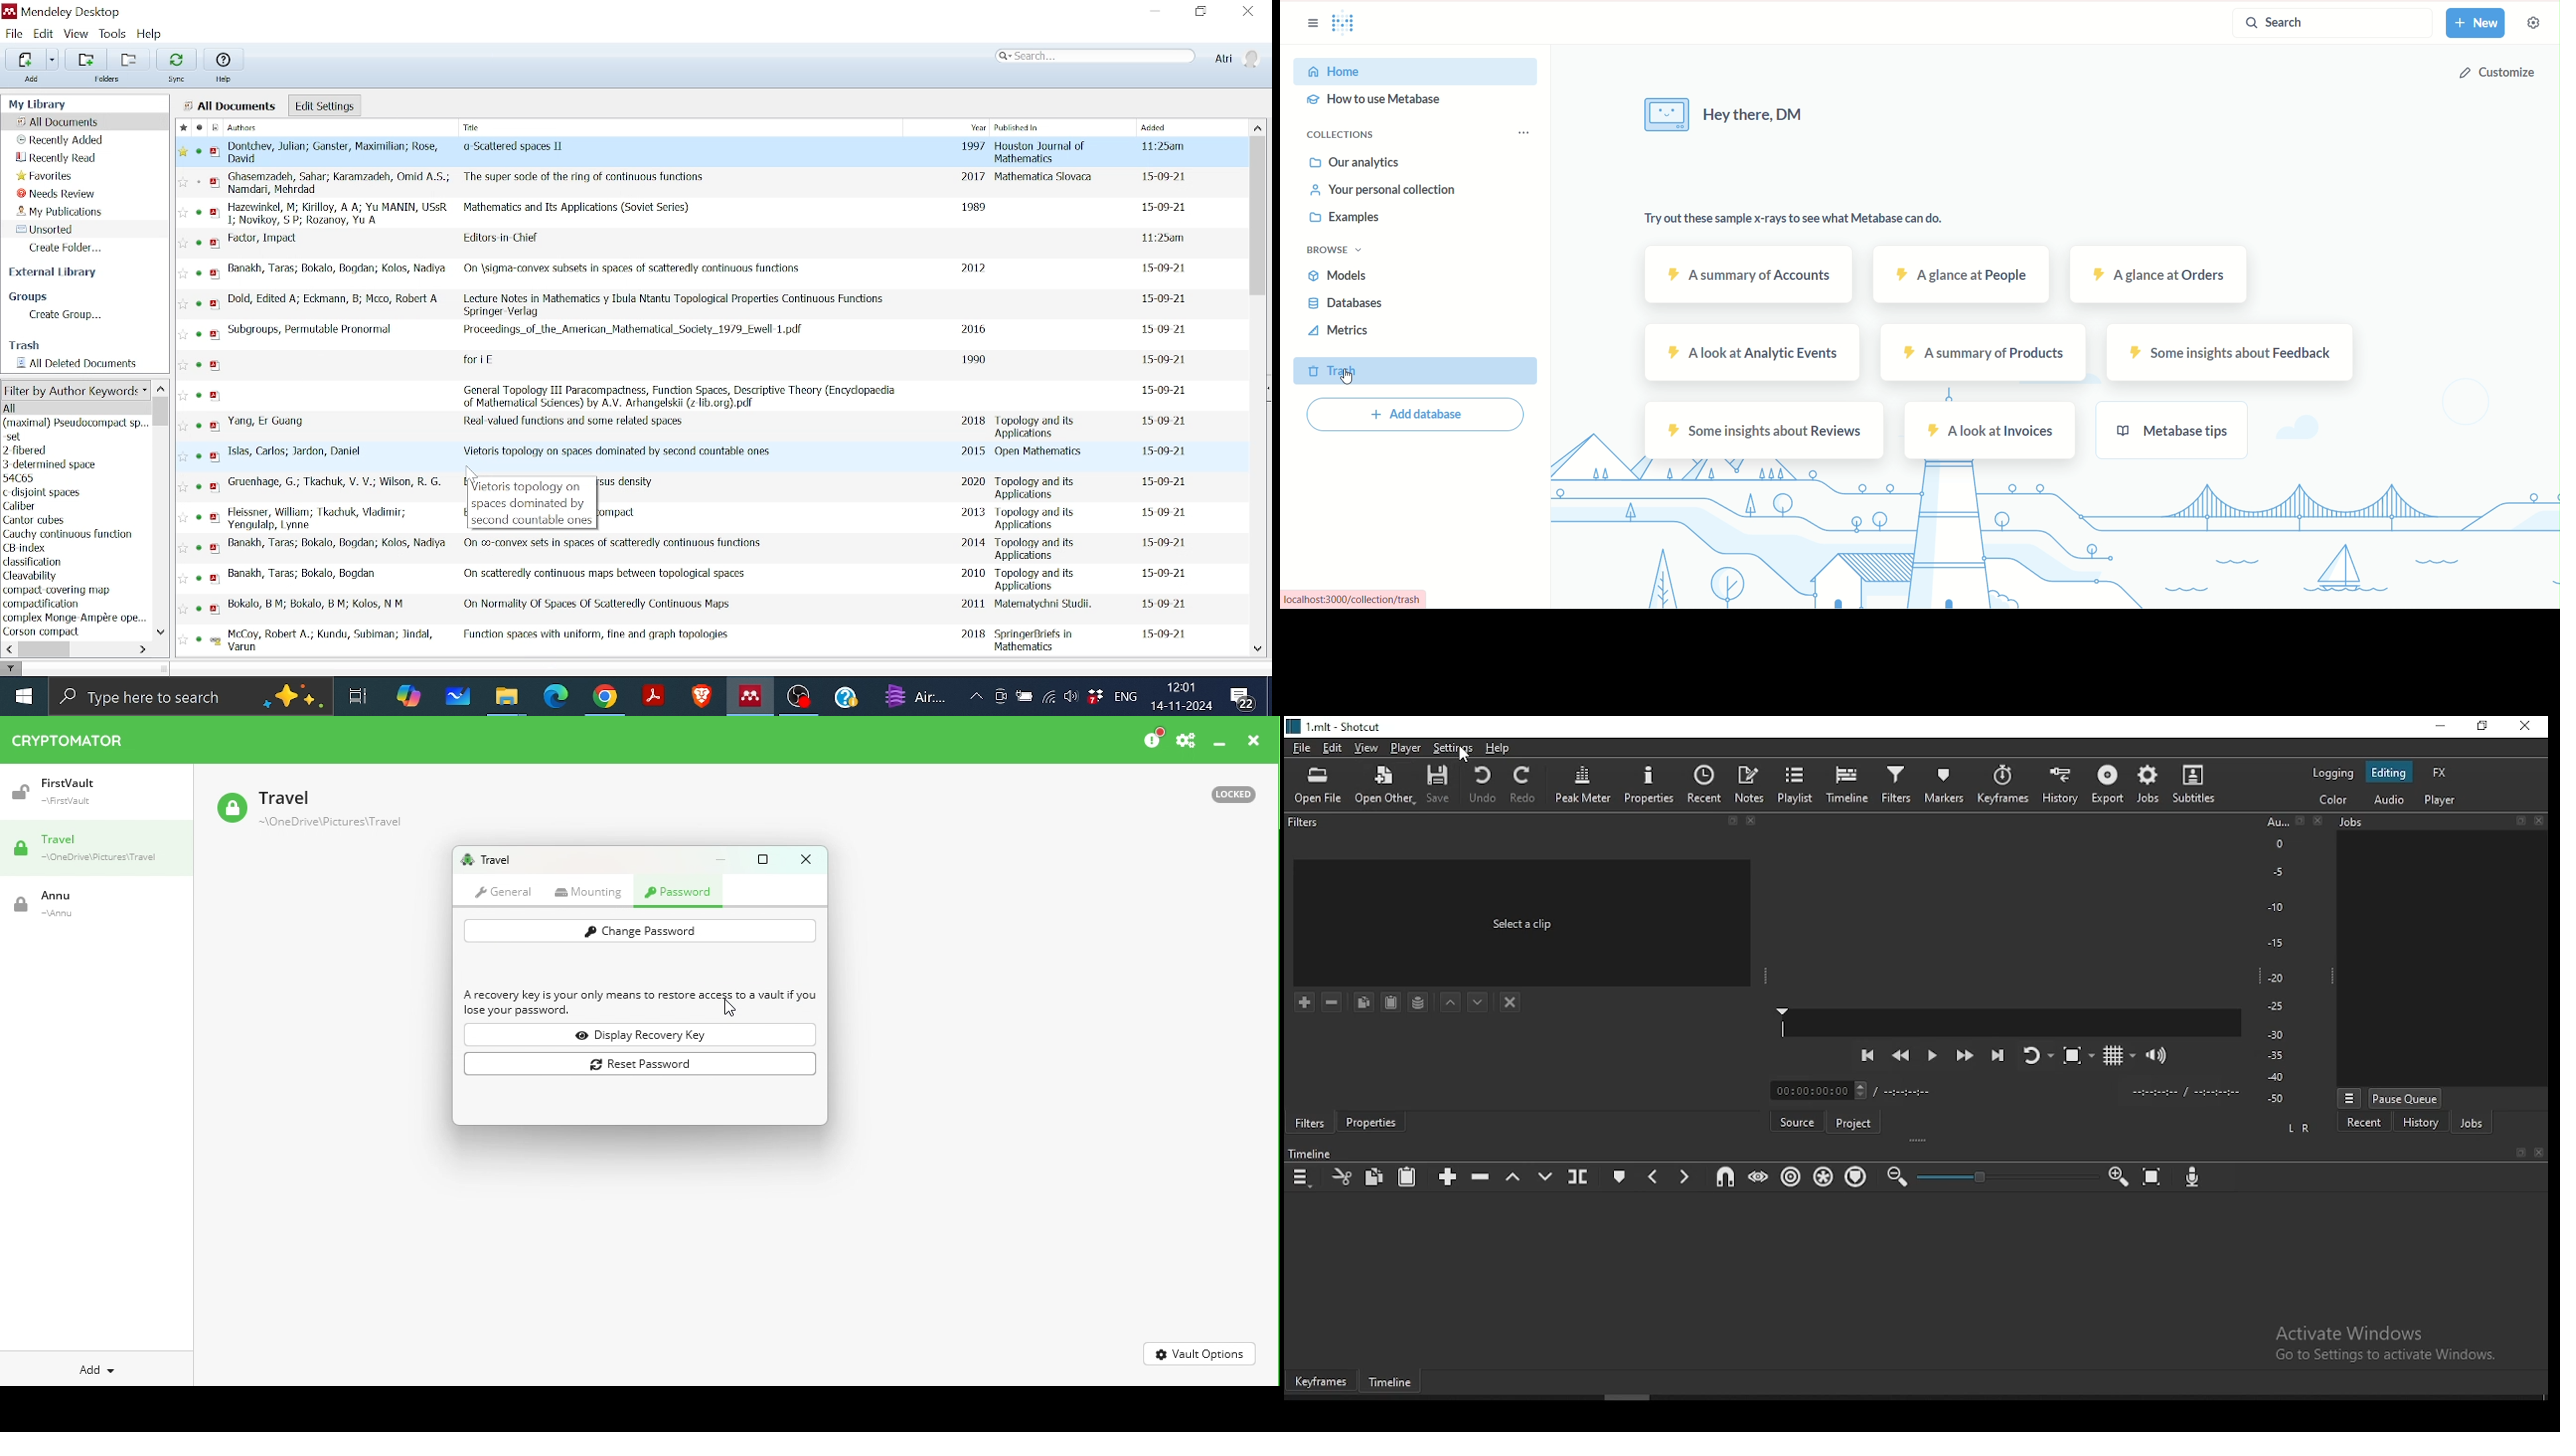 The image size is (2576, 1456). Describe the element at coordinates (2301, 821) in the screenshot. I see `Bookmark` at that location.